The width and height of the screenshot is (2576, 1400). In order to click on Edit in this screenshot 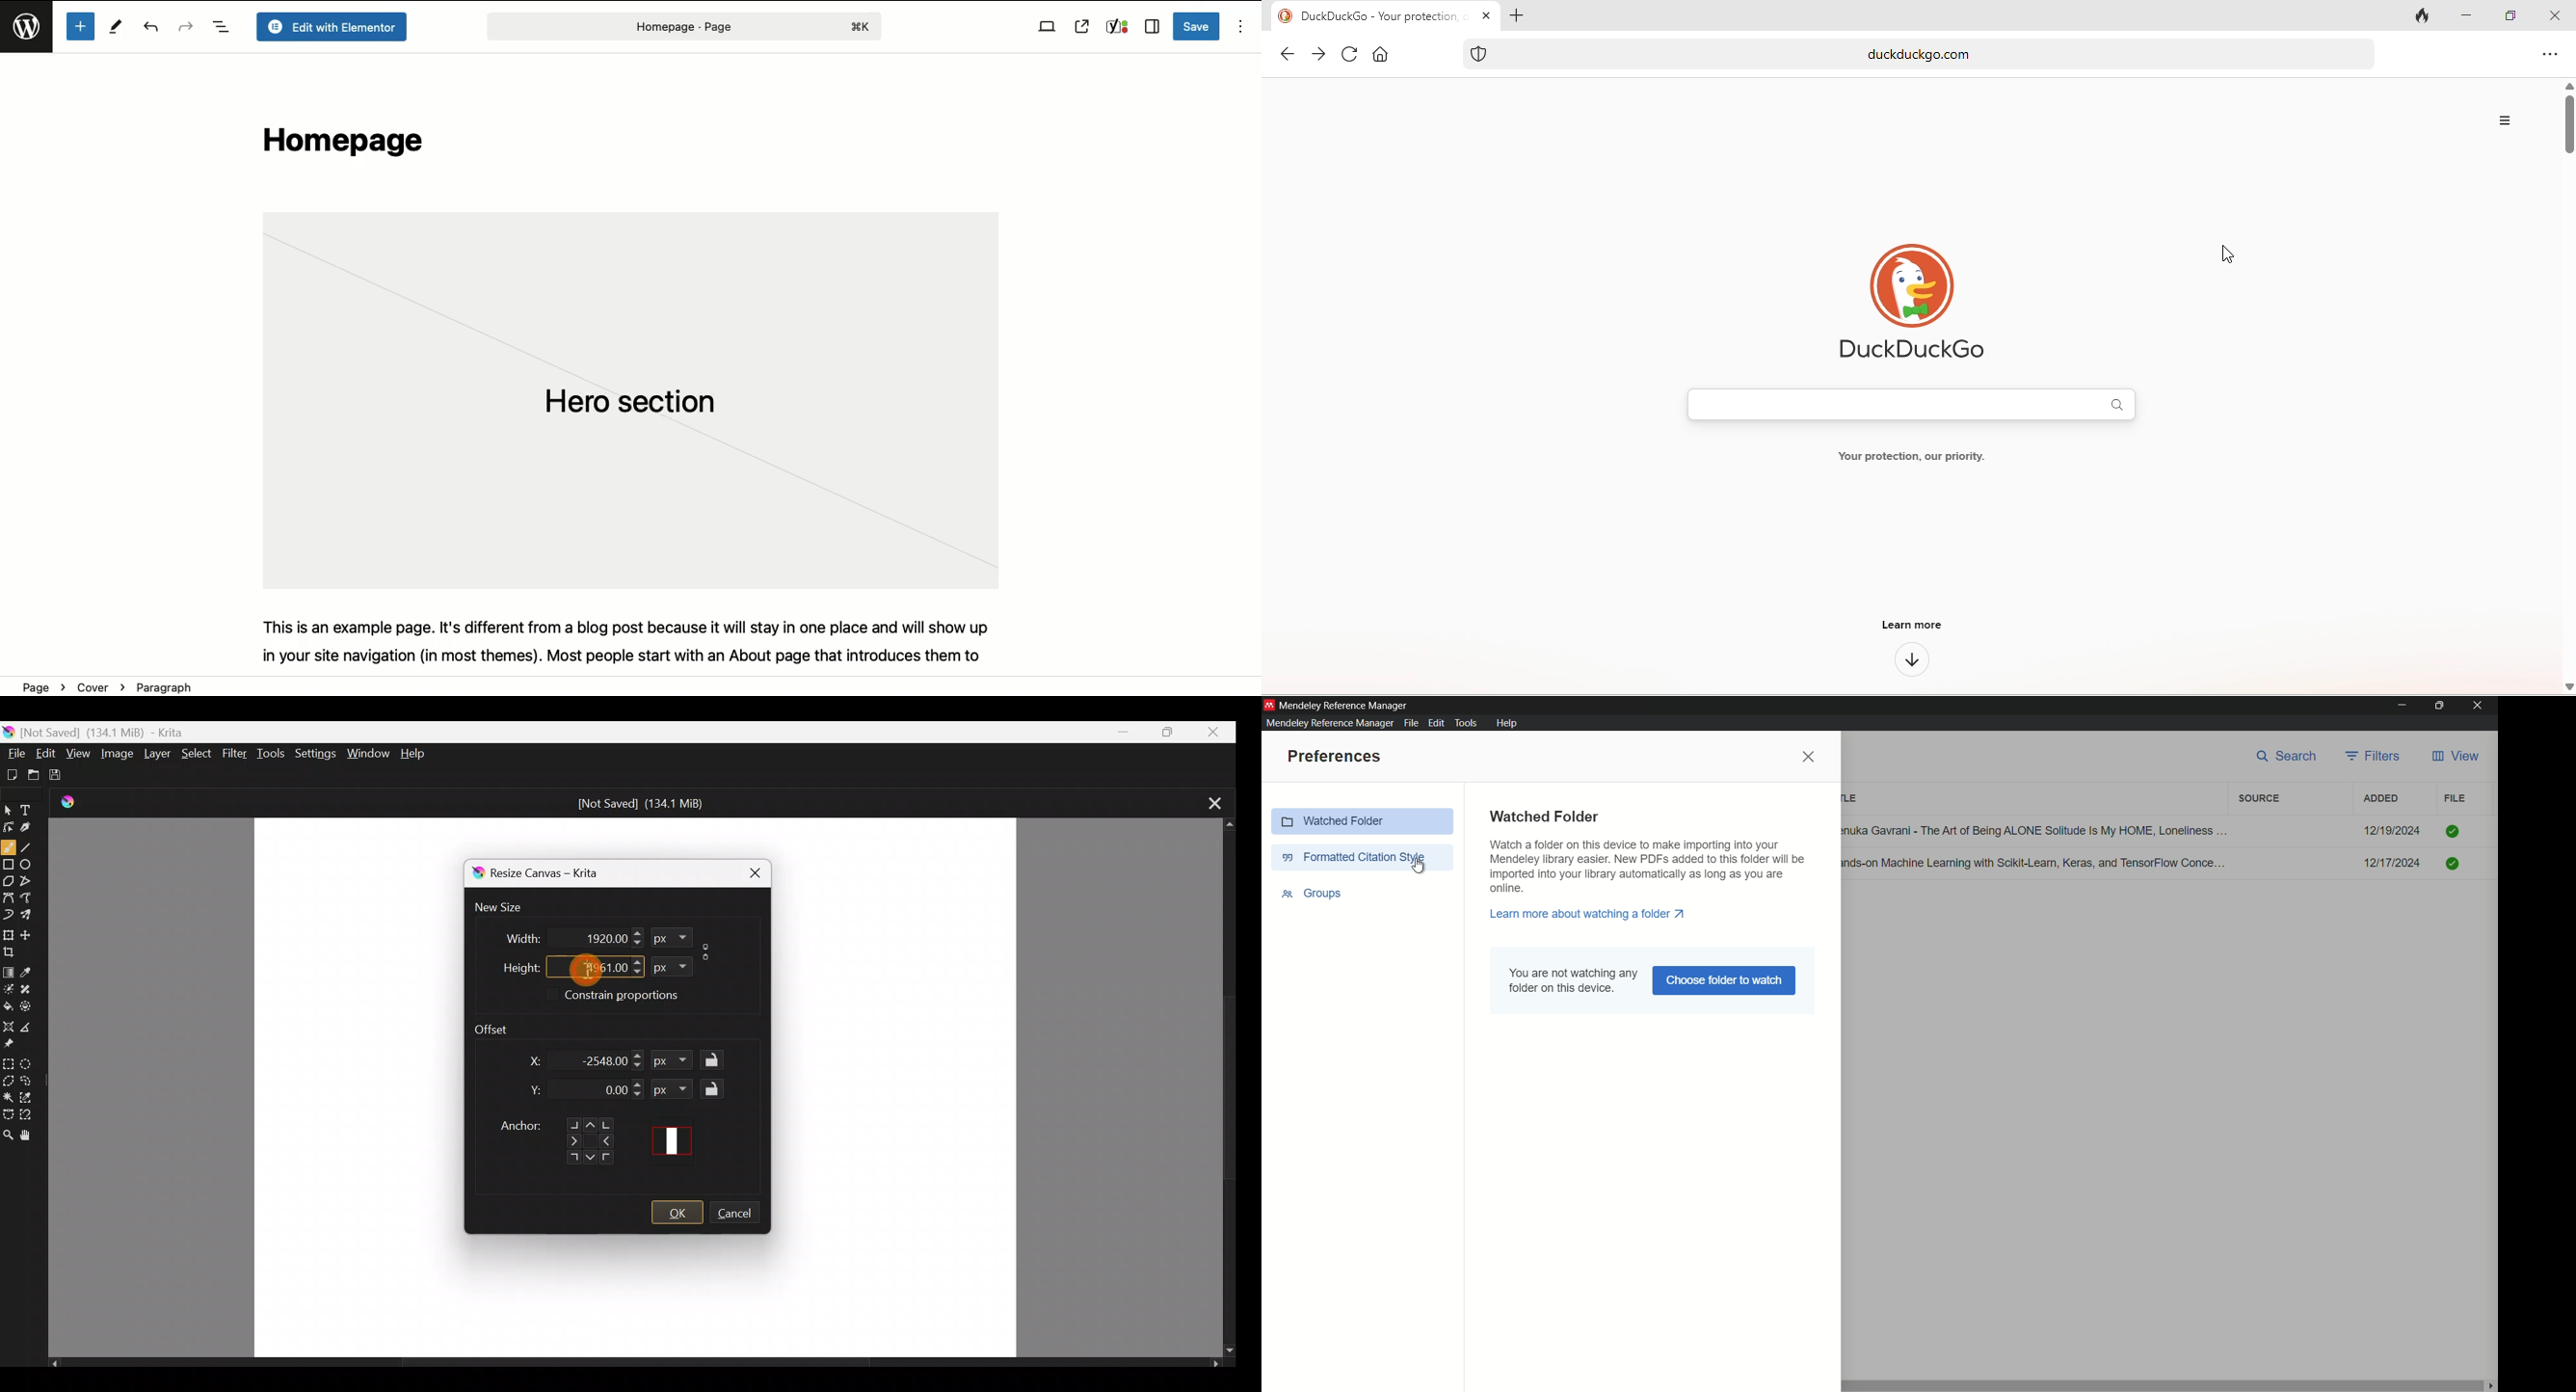, I will do `click(46, 753)`.